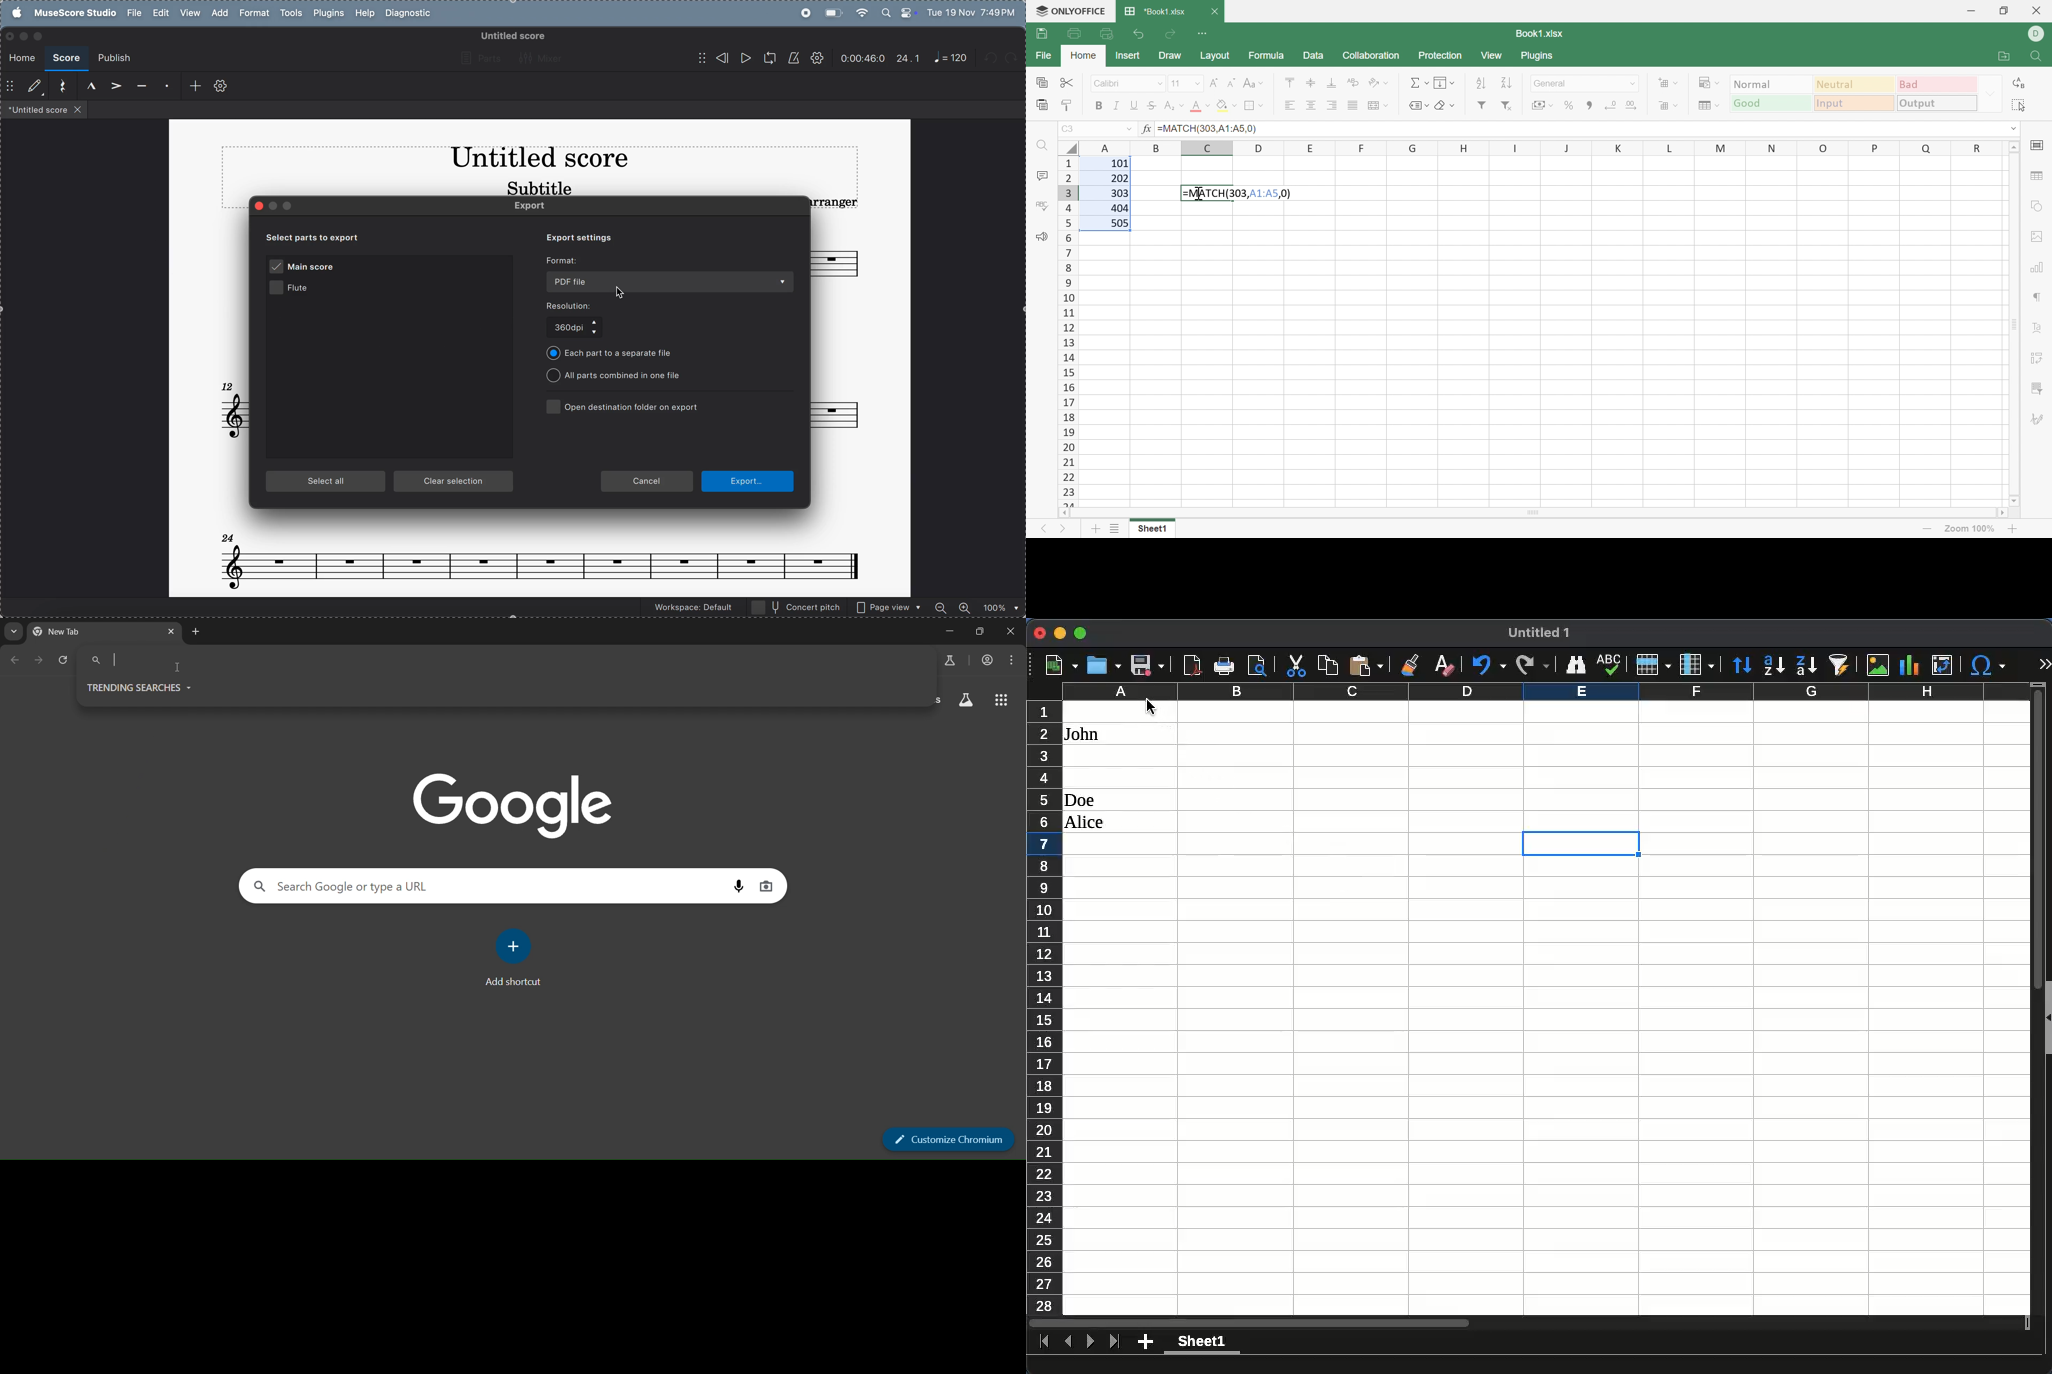 The width and height of the screenshot is (2072, 1400). I want to click on Number format, so click(1562, 83).